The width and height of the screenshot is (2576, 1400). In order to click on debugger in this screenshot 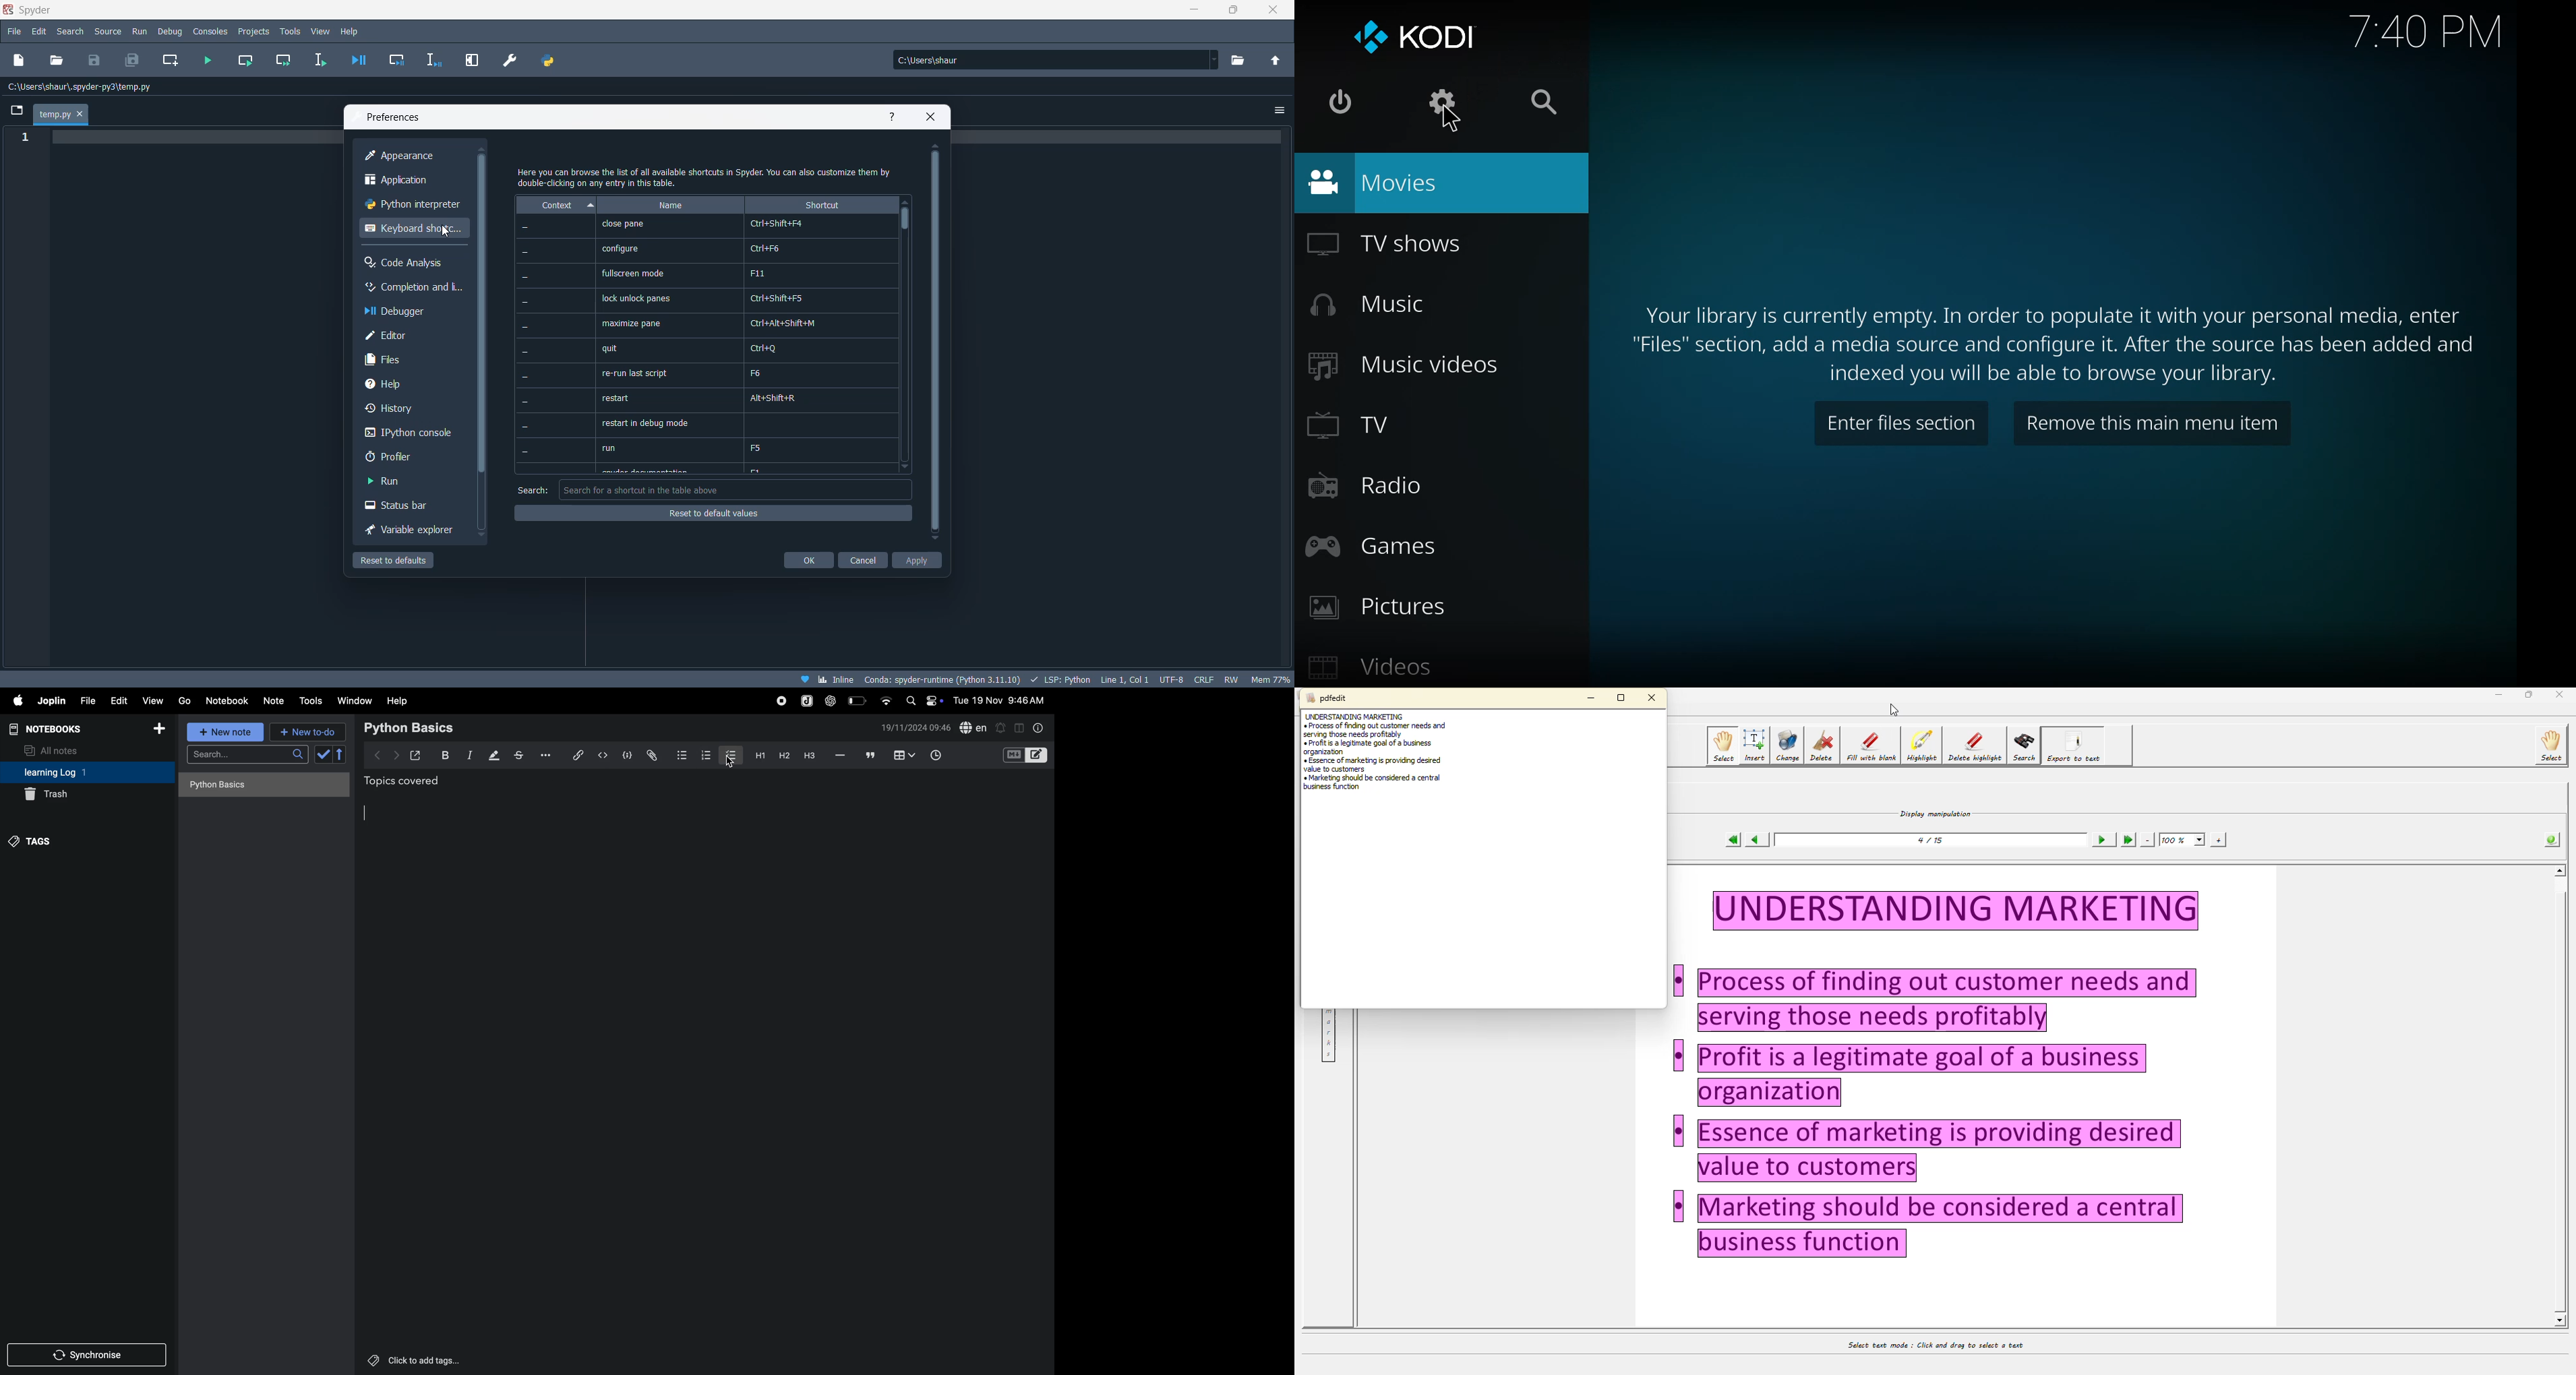, I will do `click(407, 313)`.